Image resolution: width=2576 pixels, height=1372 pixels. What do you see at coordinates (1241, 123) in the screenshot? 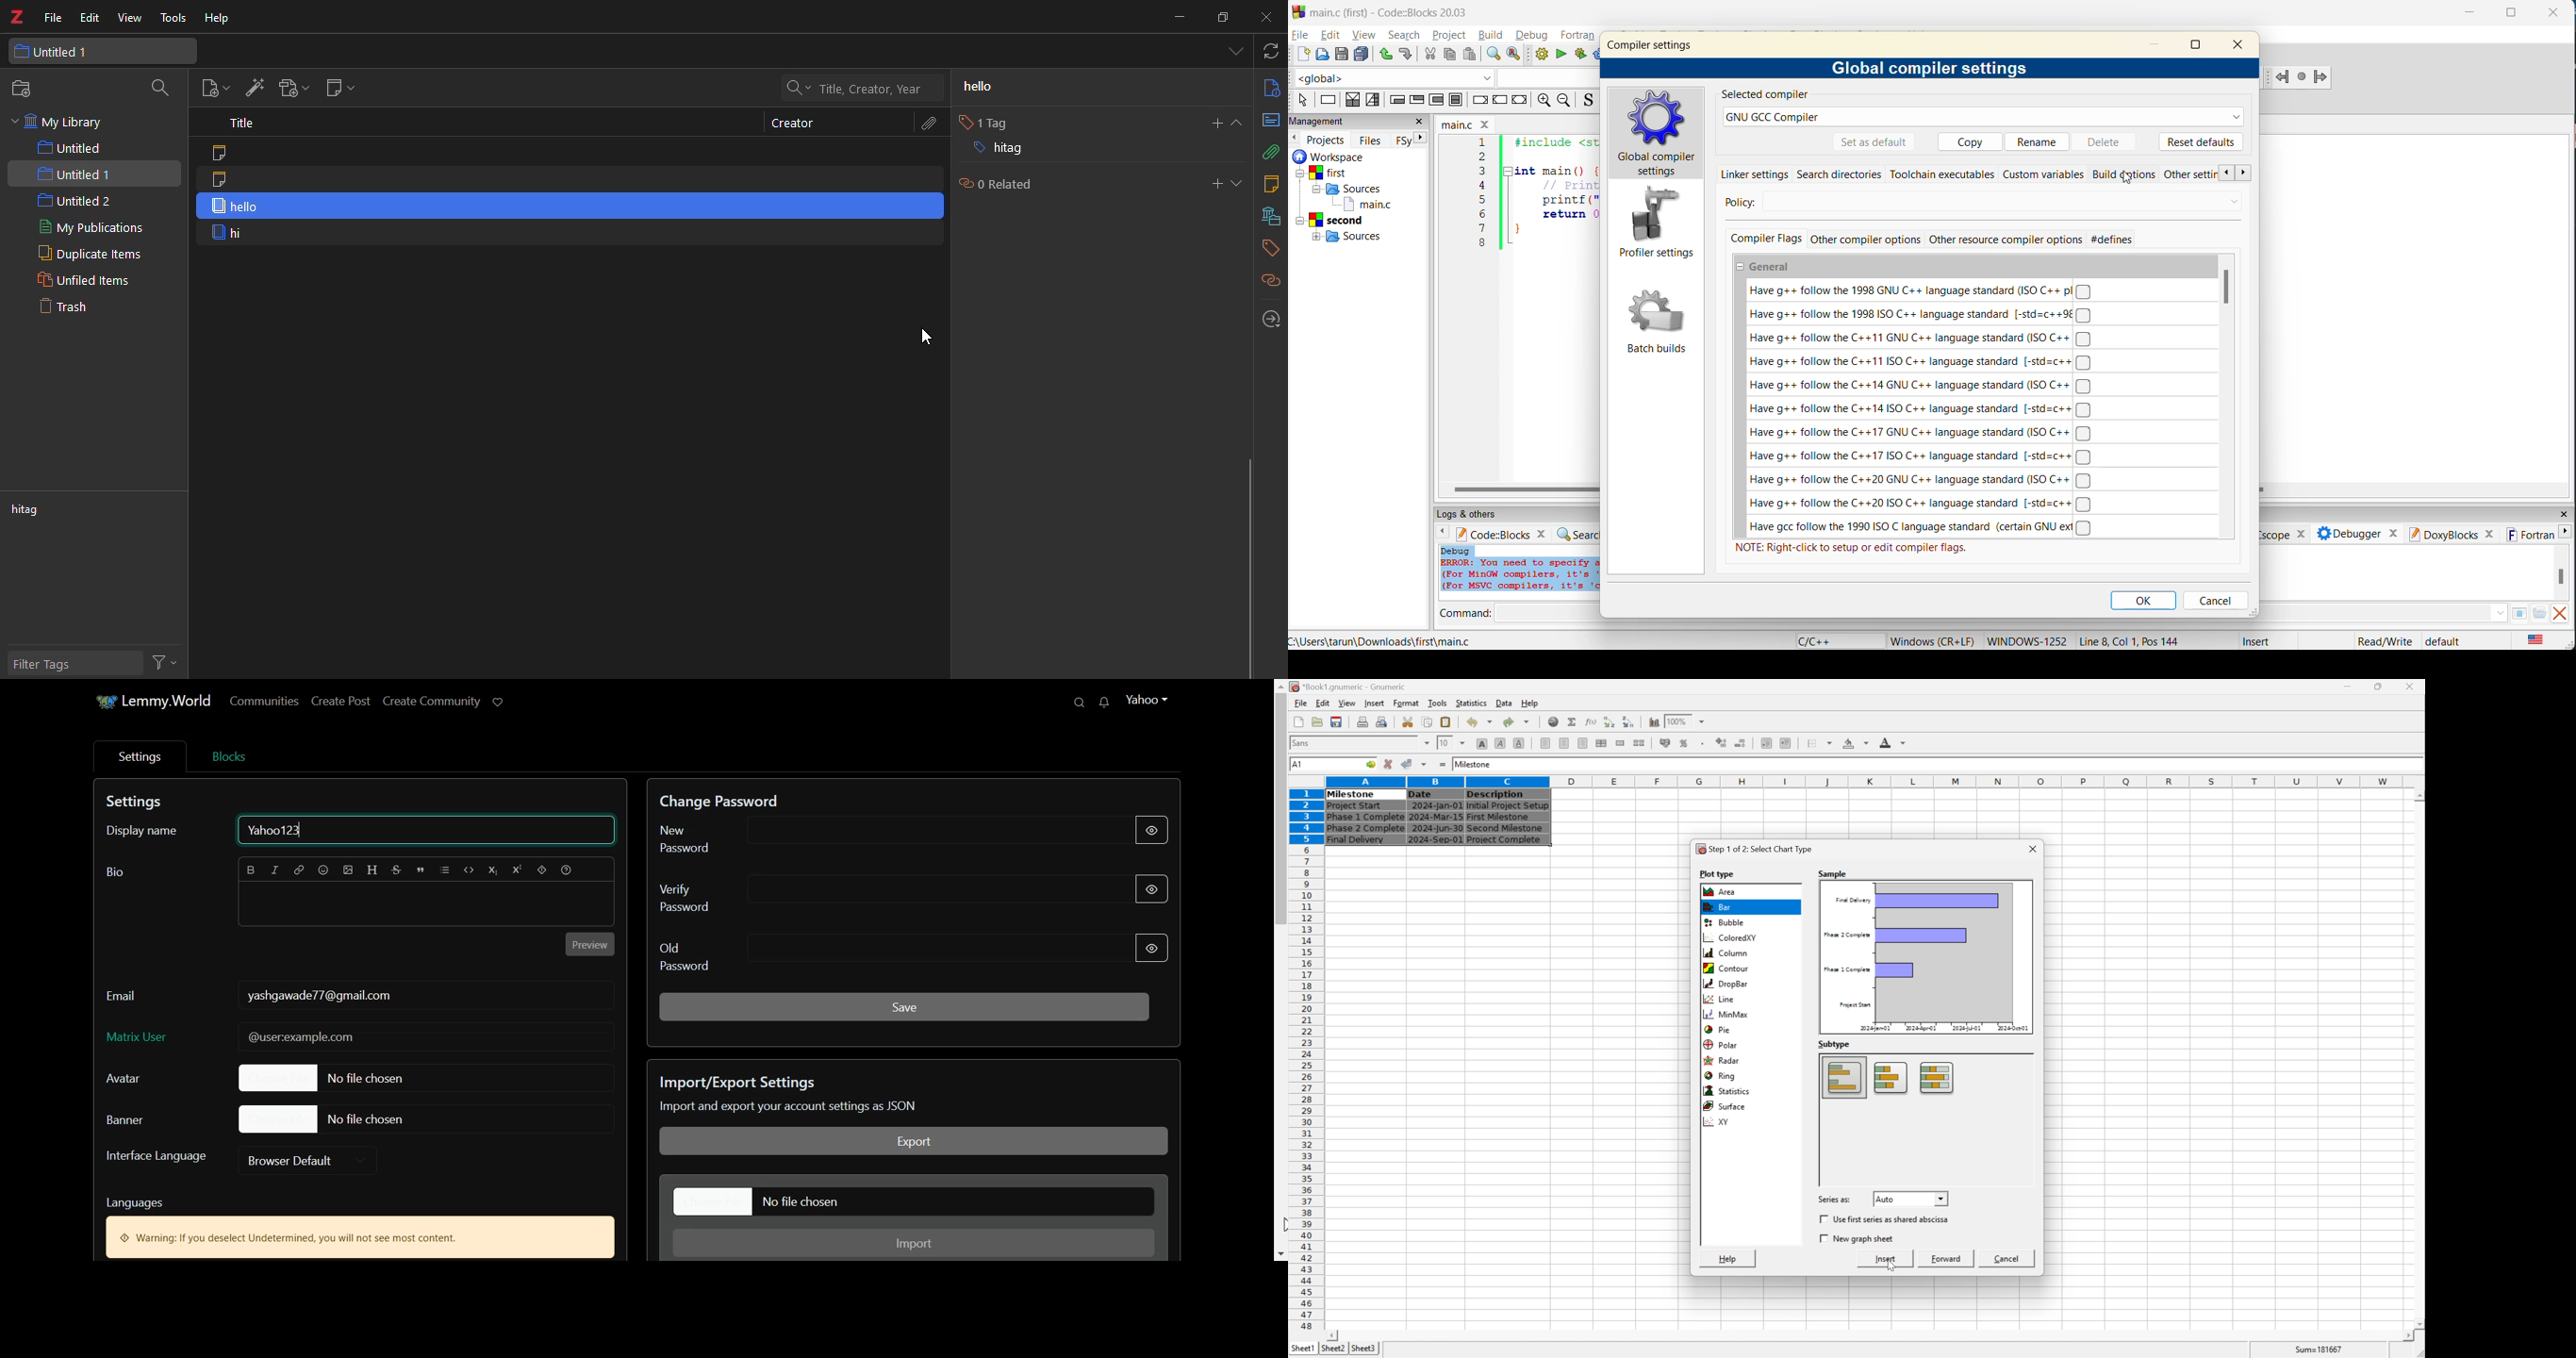
I see `expand` at bounding box center [1241, 123].